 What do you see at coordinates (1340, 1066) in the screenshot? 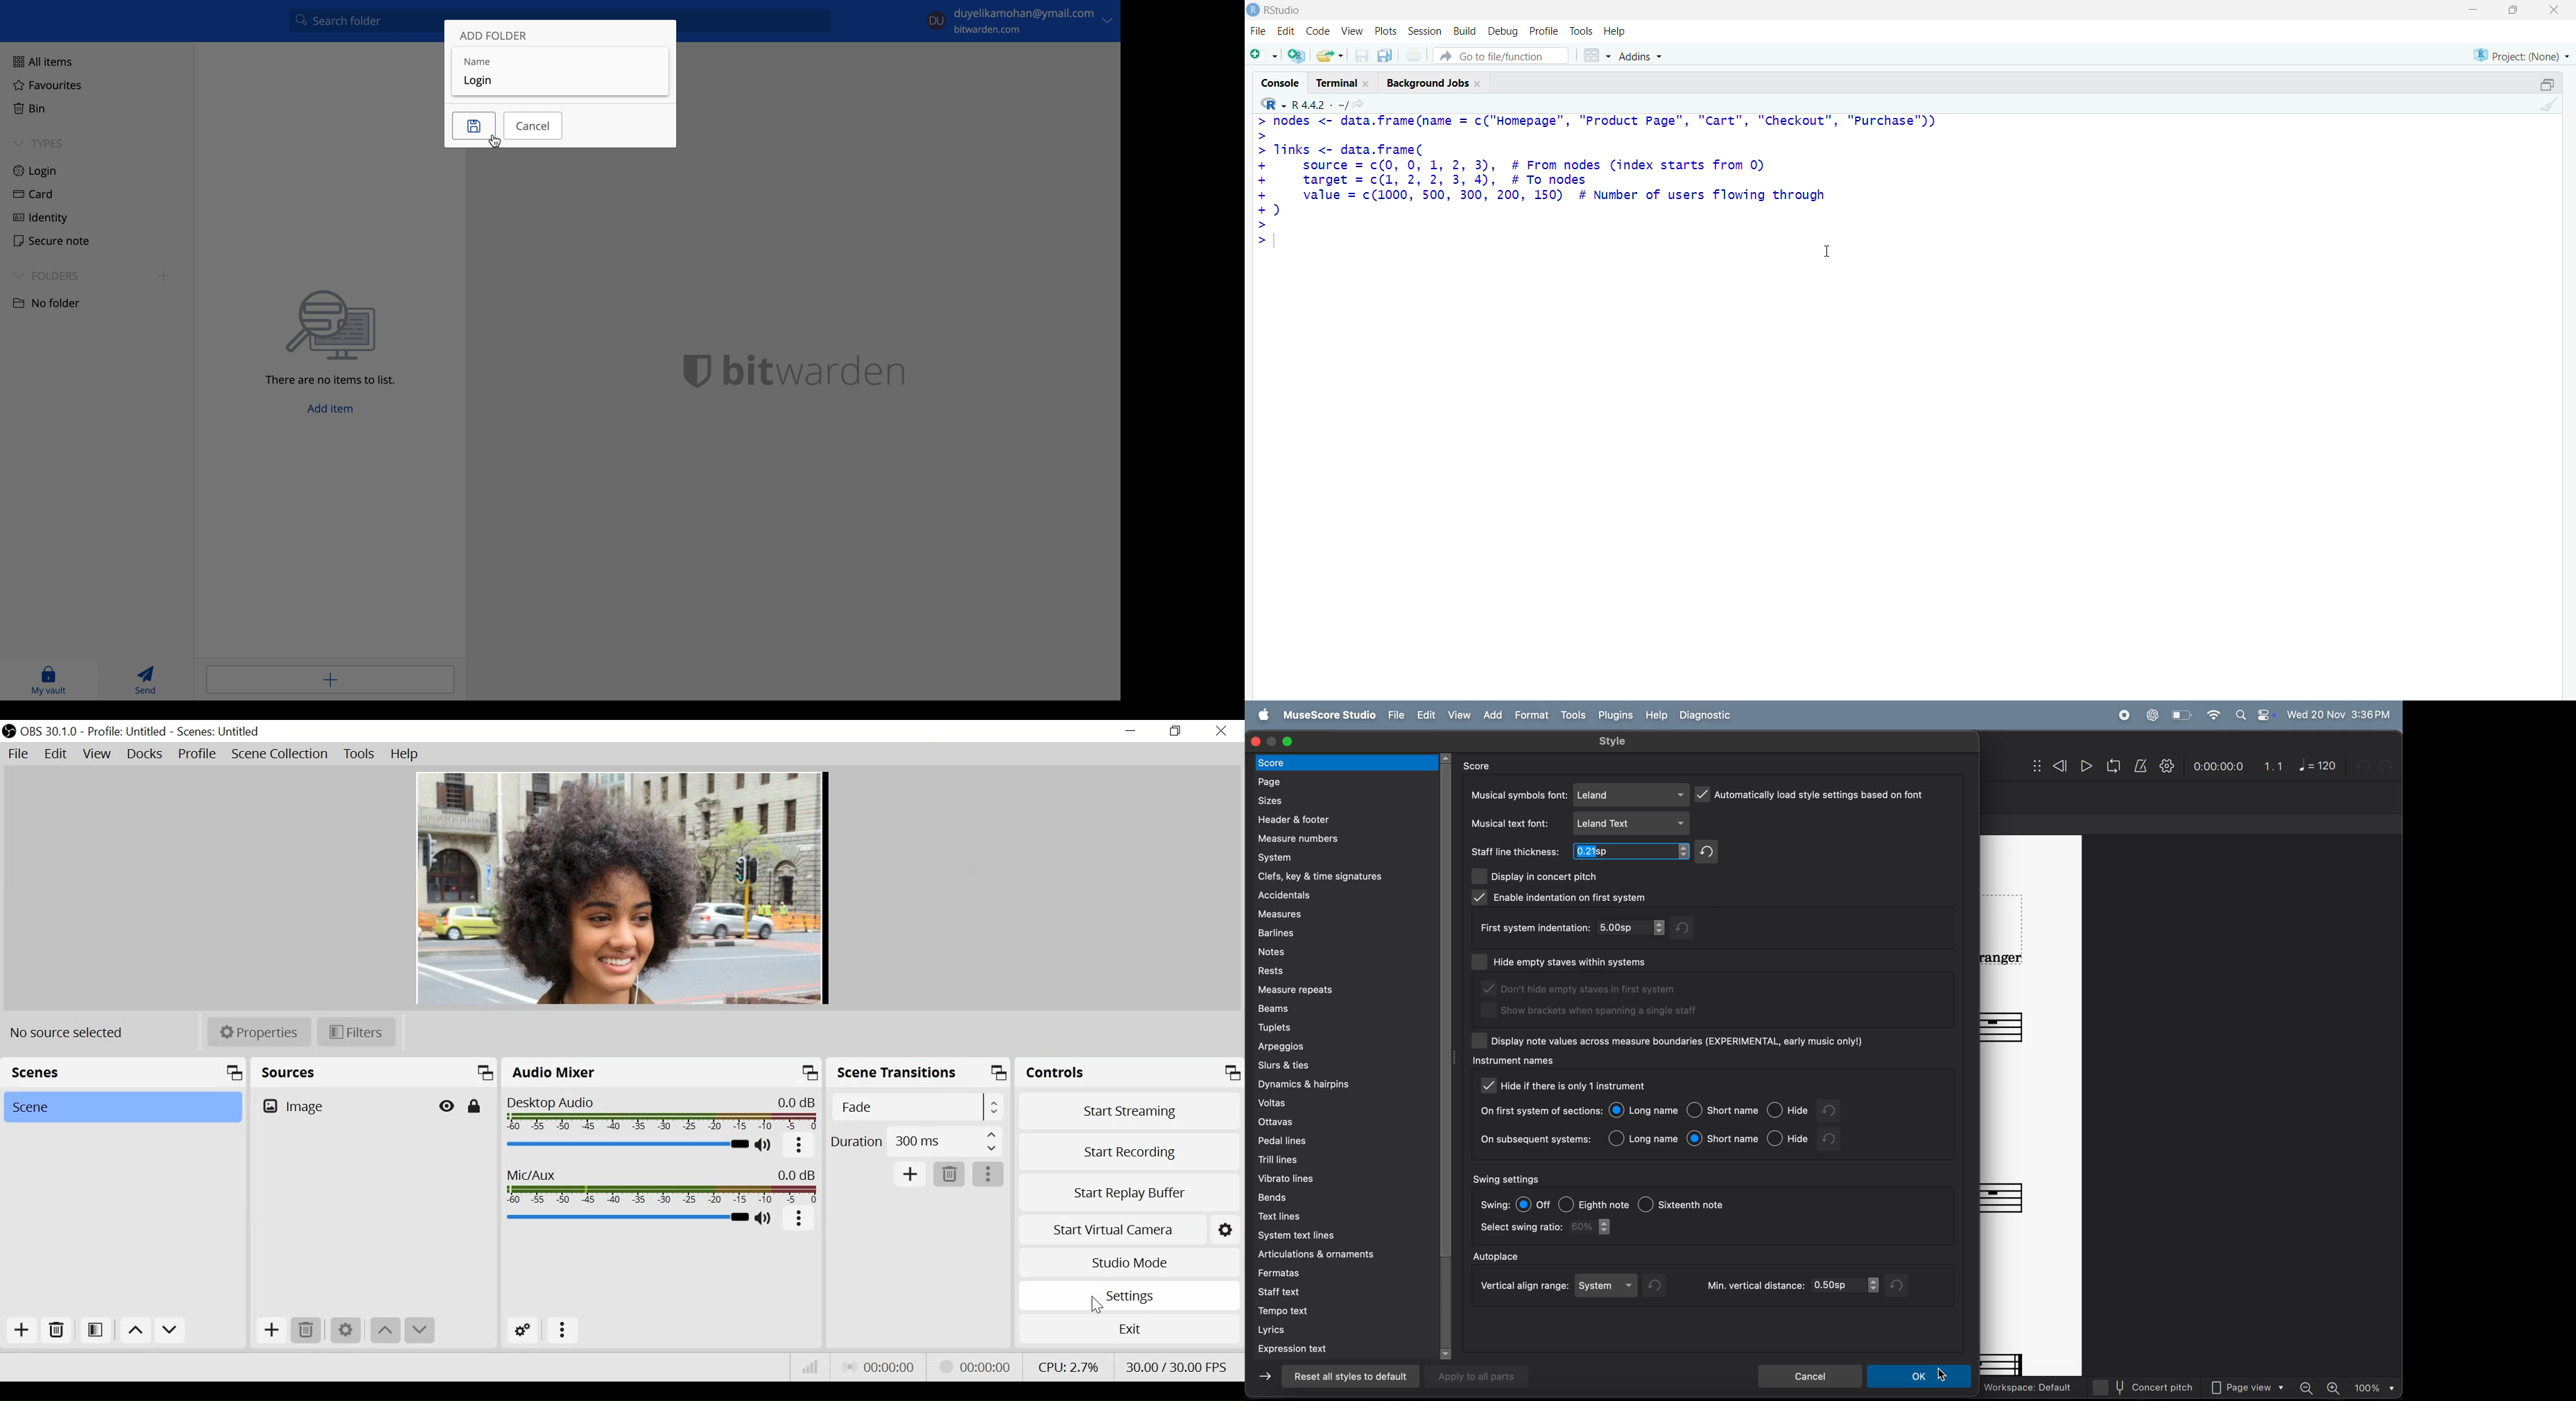
I see `slurs and ties` at bounding box center [1340, 1066].